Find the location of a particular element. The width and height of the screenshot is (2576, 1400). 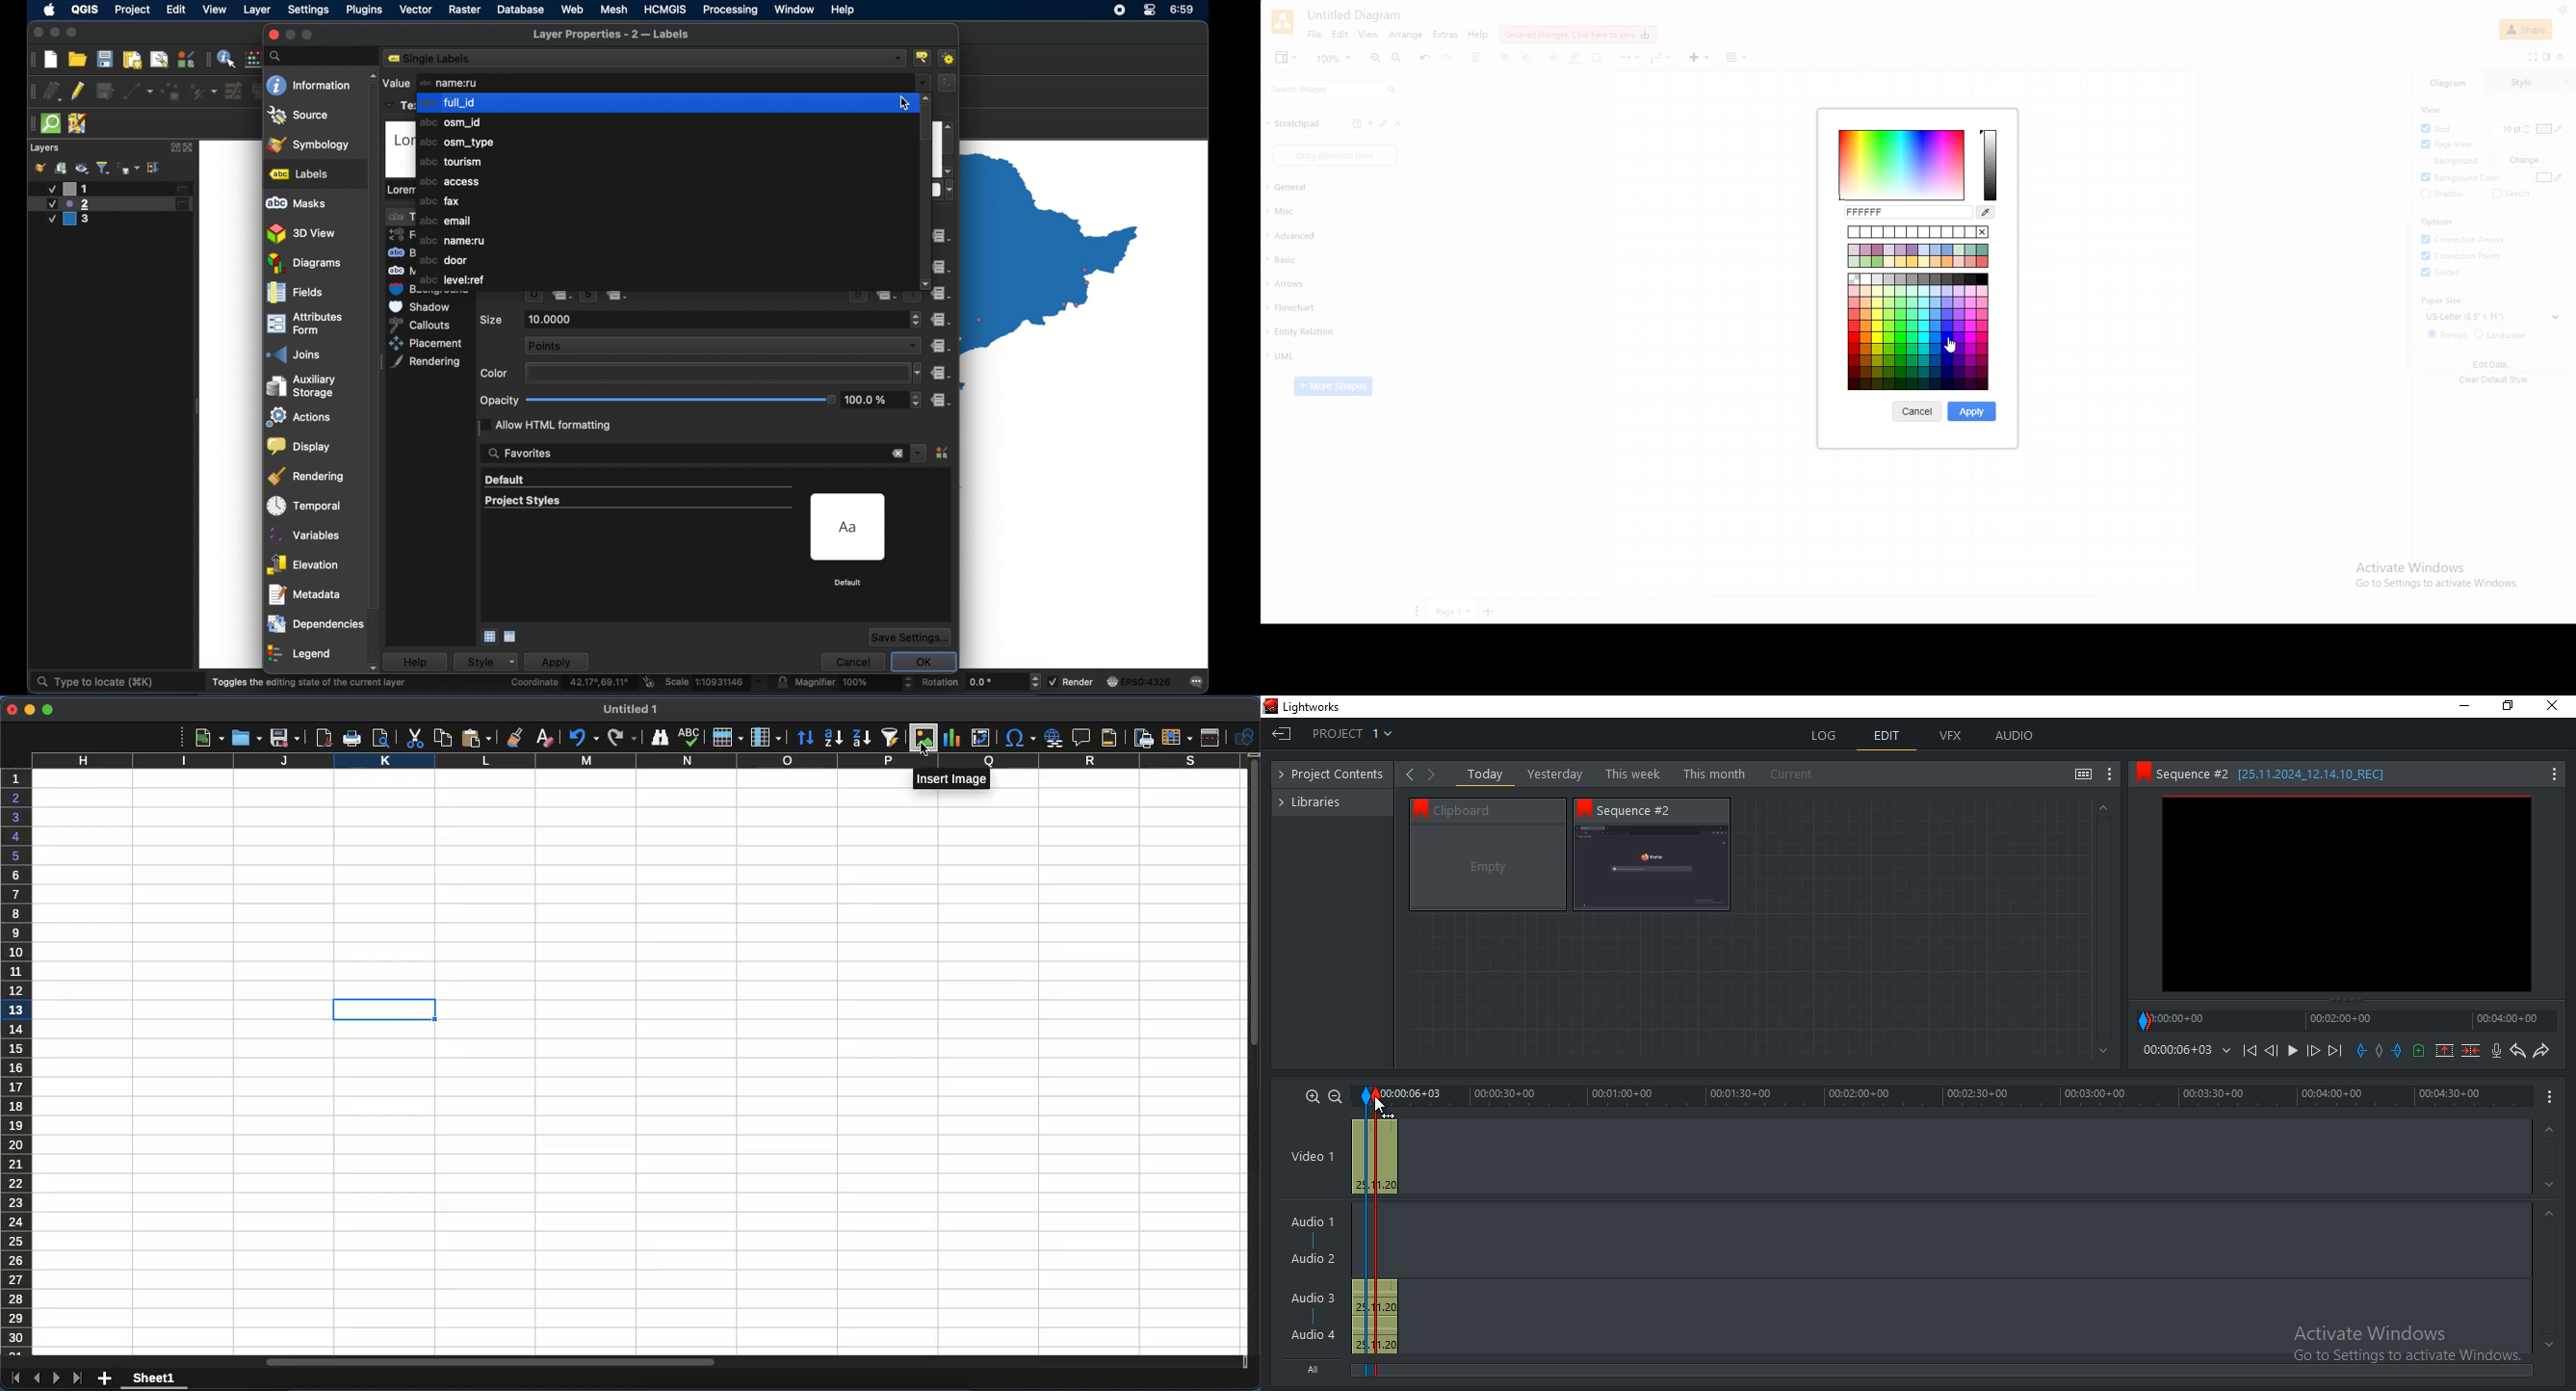

color options is located at coordinates (1893, 345).